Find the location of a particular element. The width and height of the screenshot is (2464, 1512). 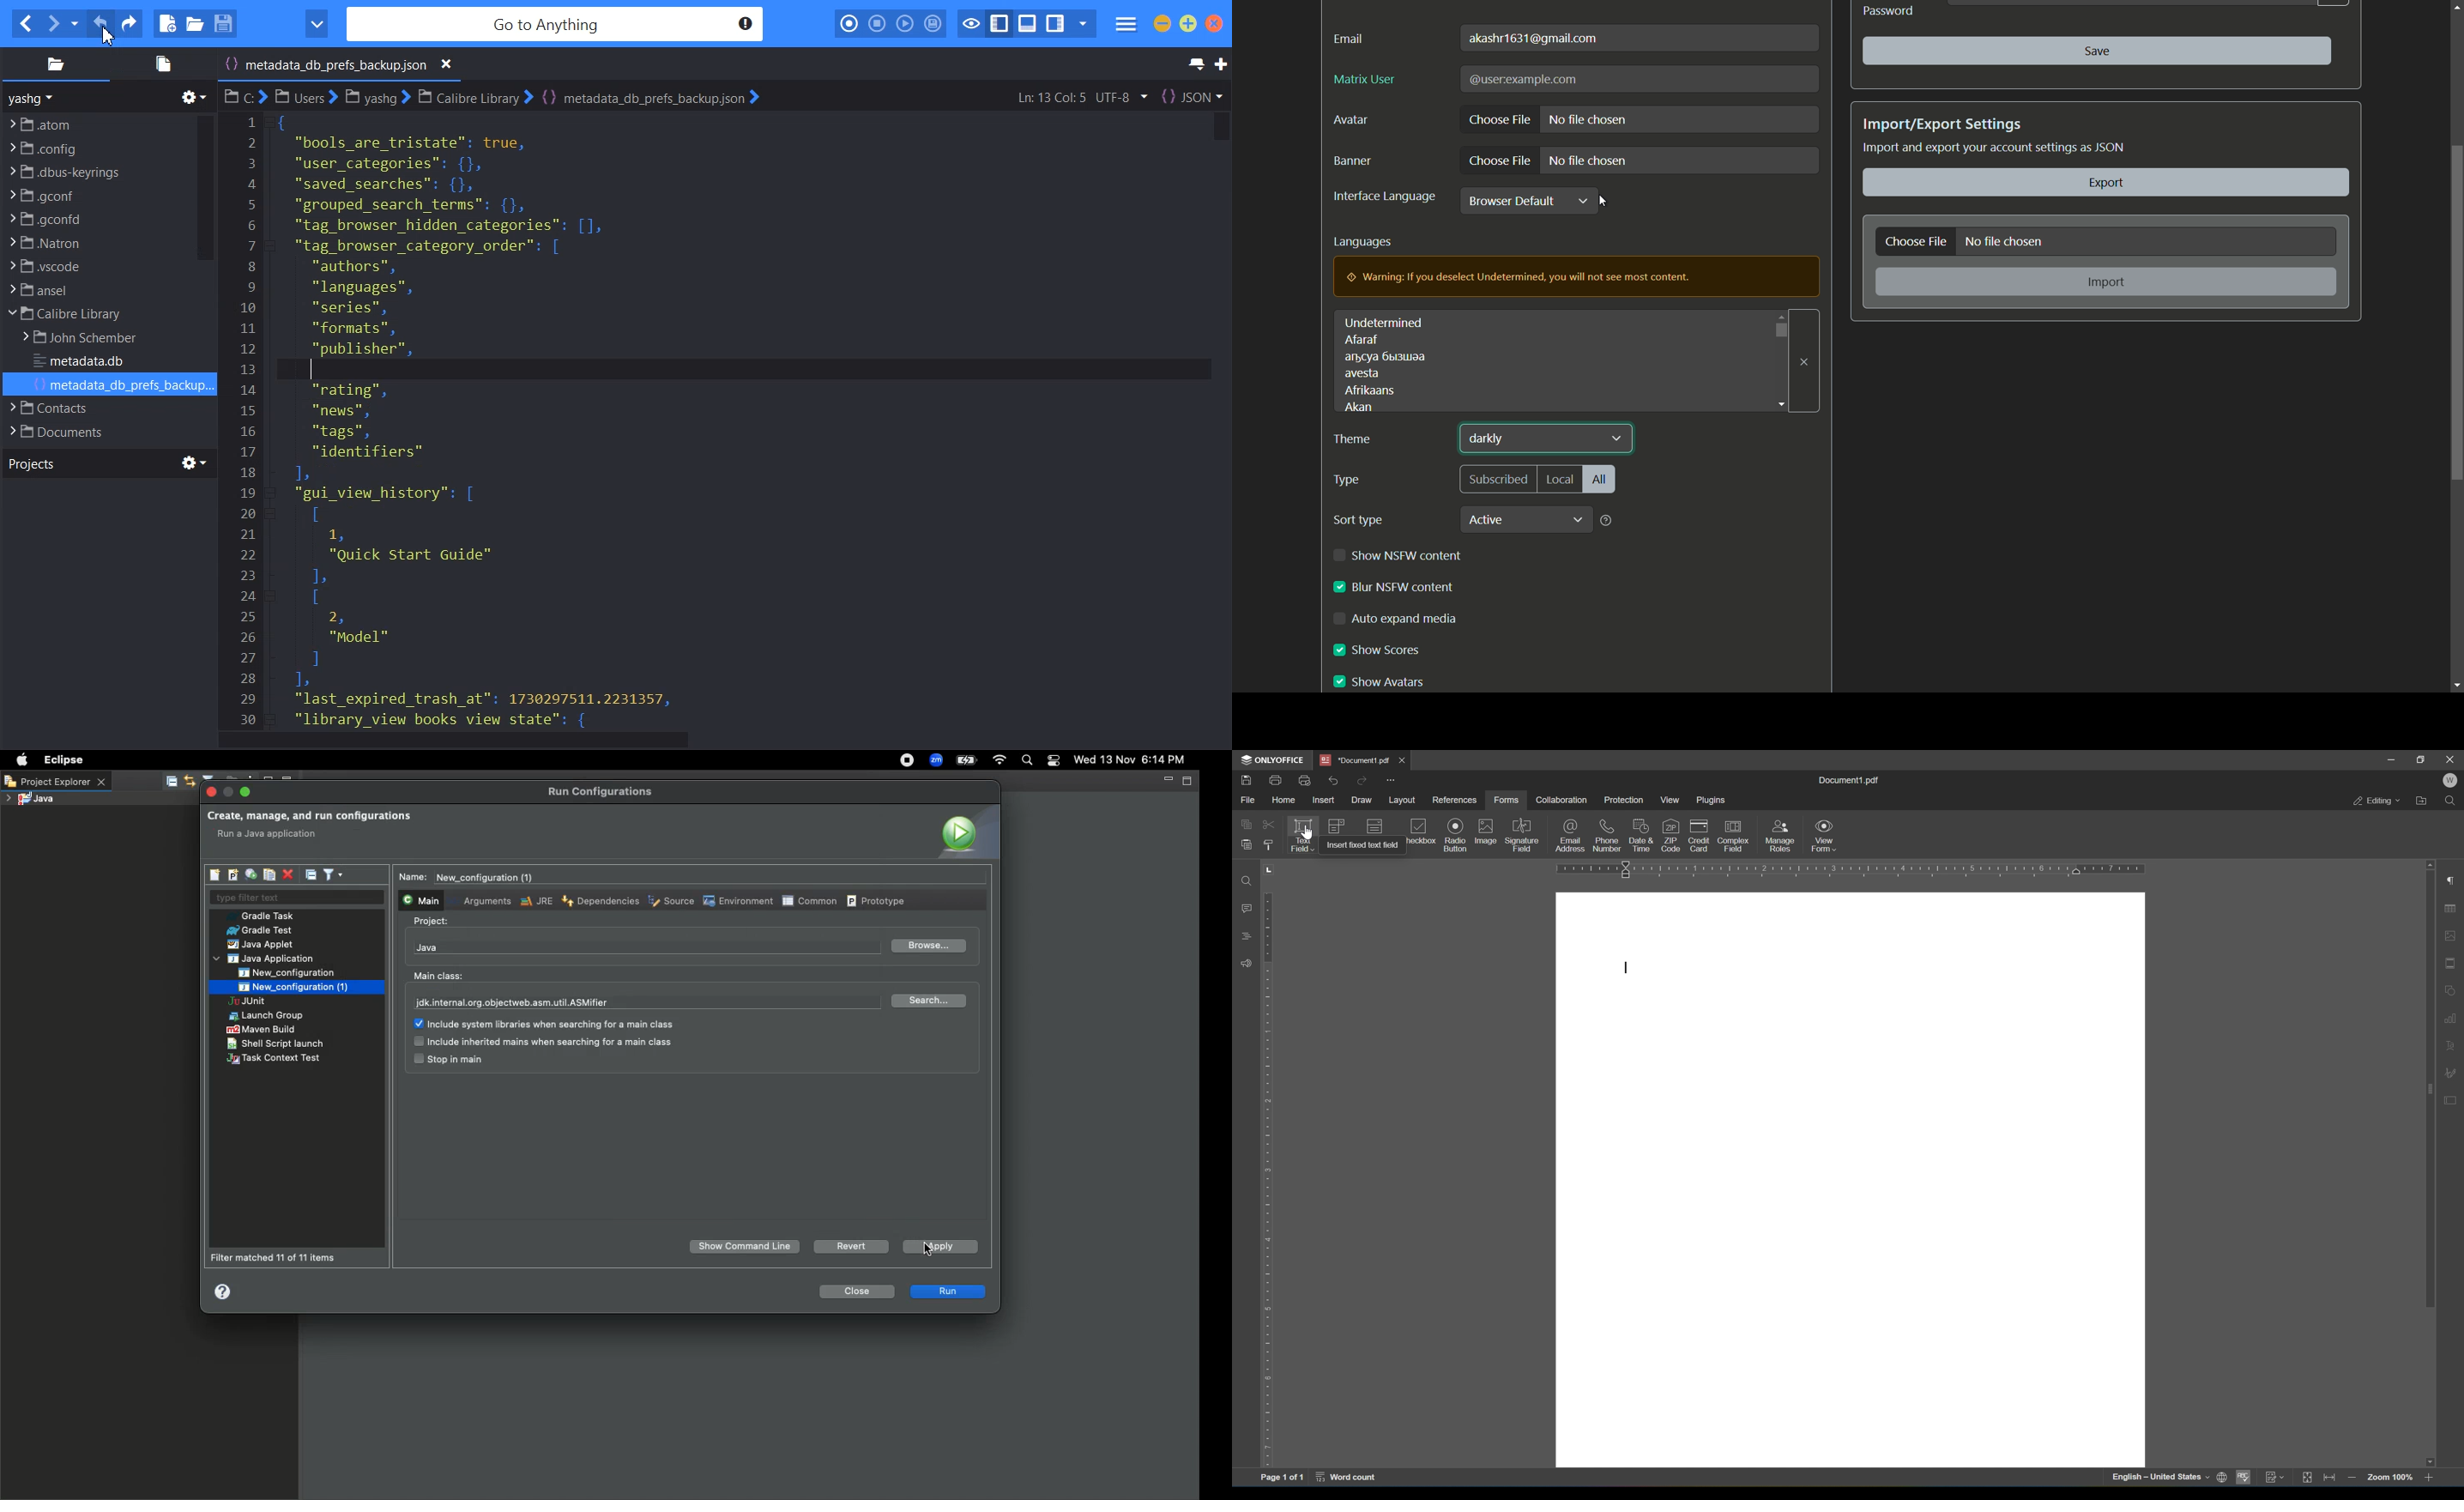

Maven build is located at coordinates (261, 1029).